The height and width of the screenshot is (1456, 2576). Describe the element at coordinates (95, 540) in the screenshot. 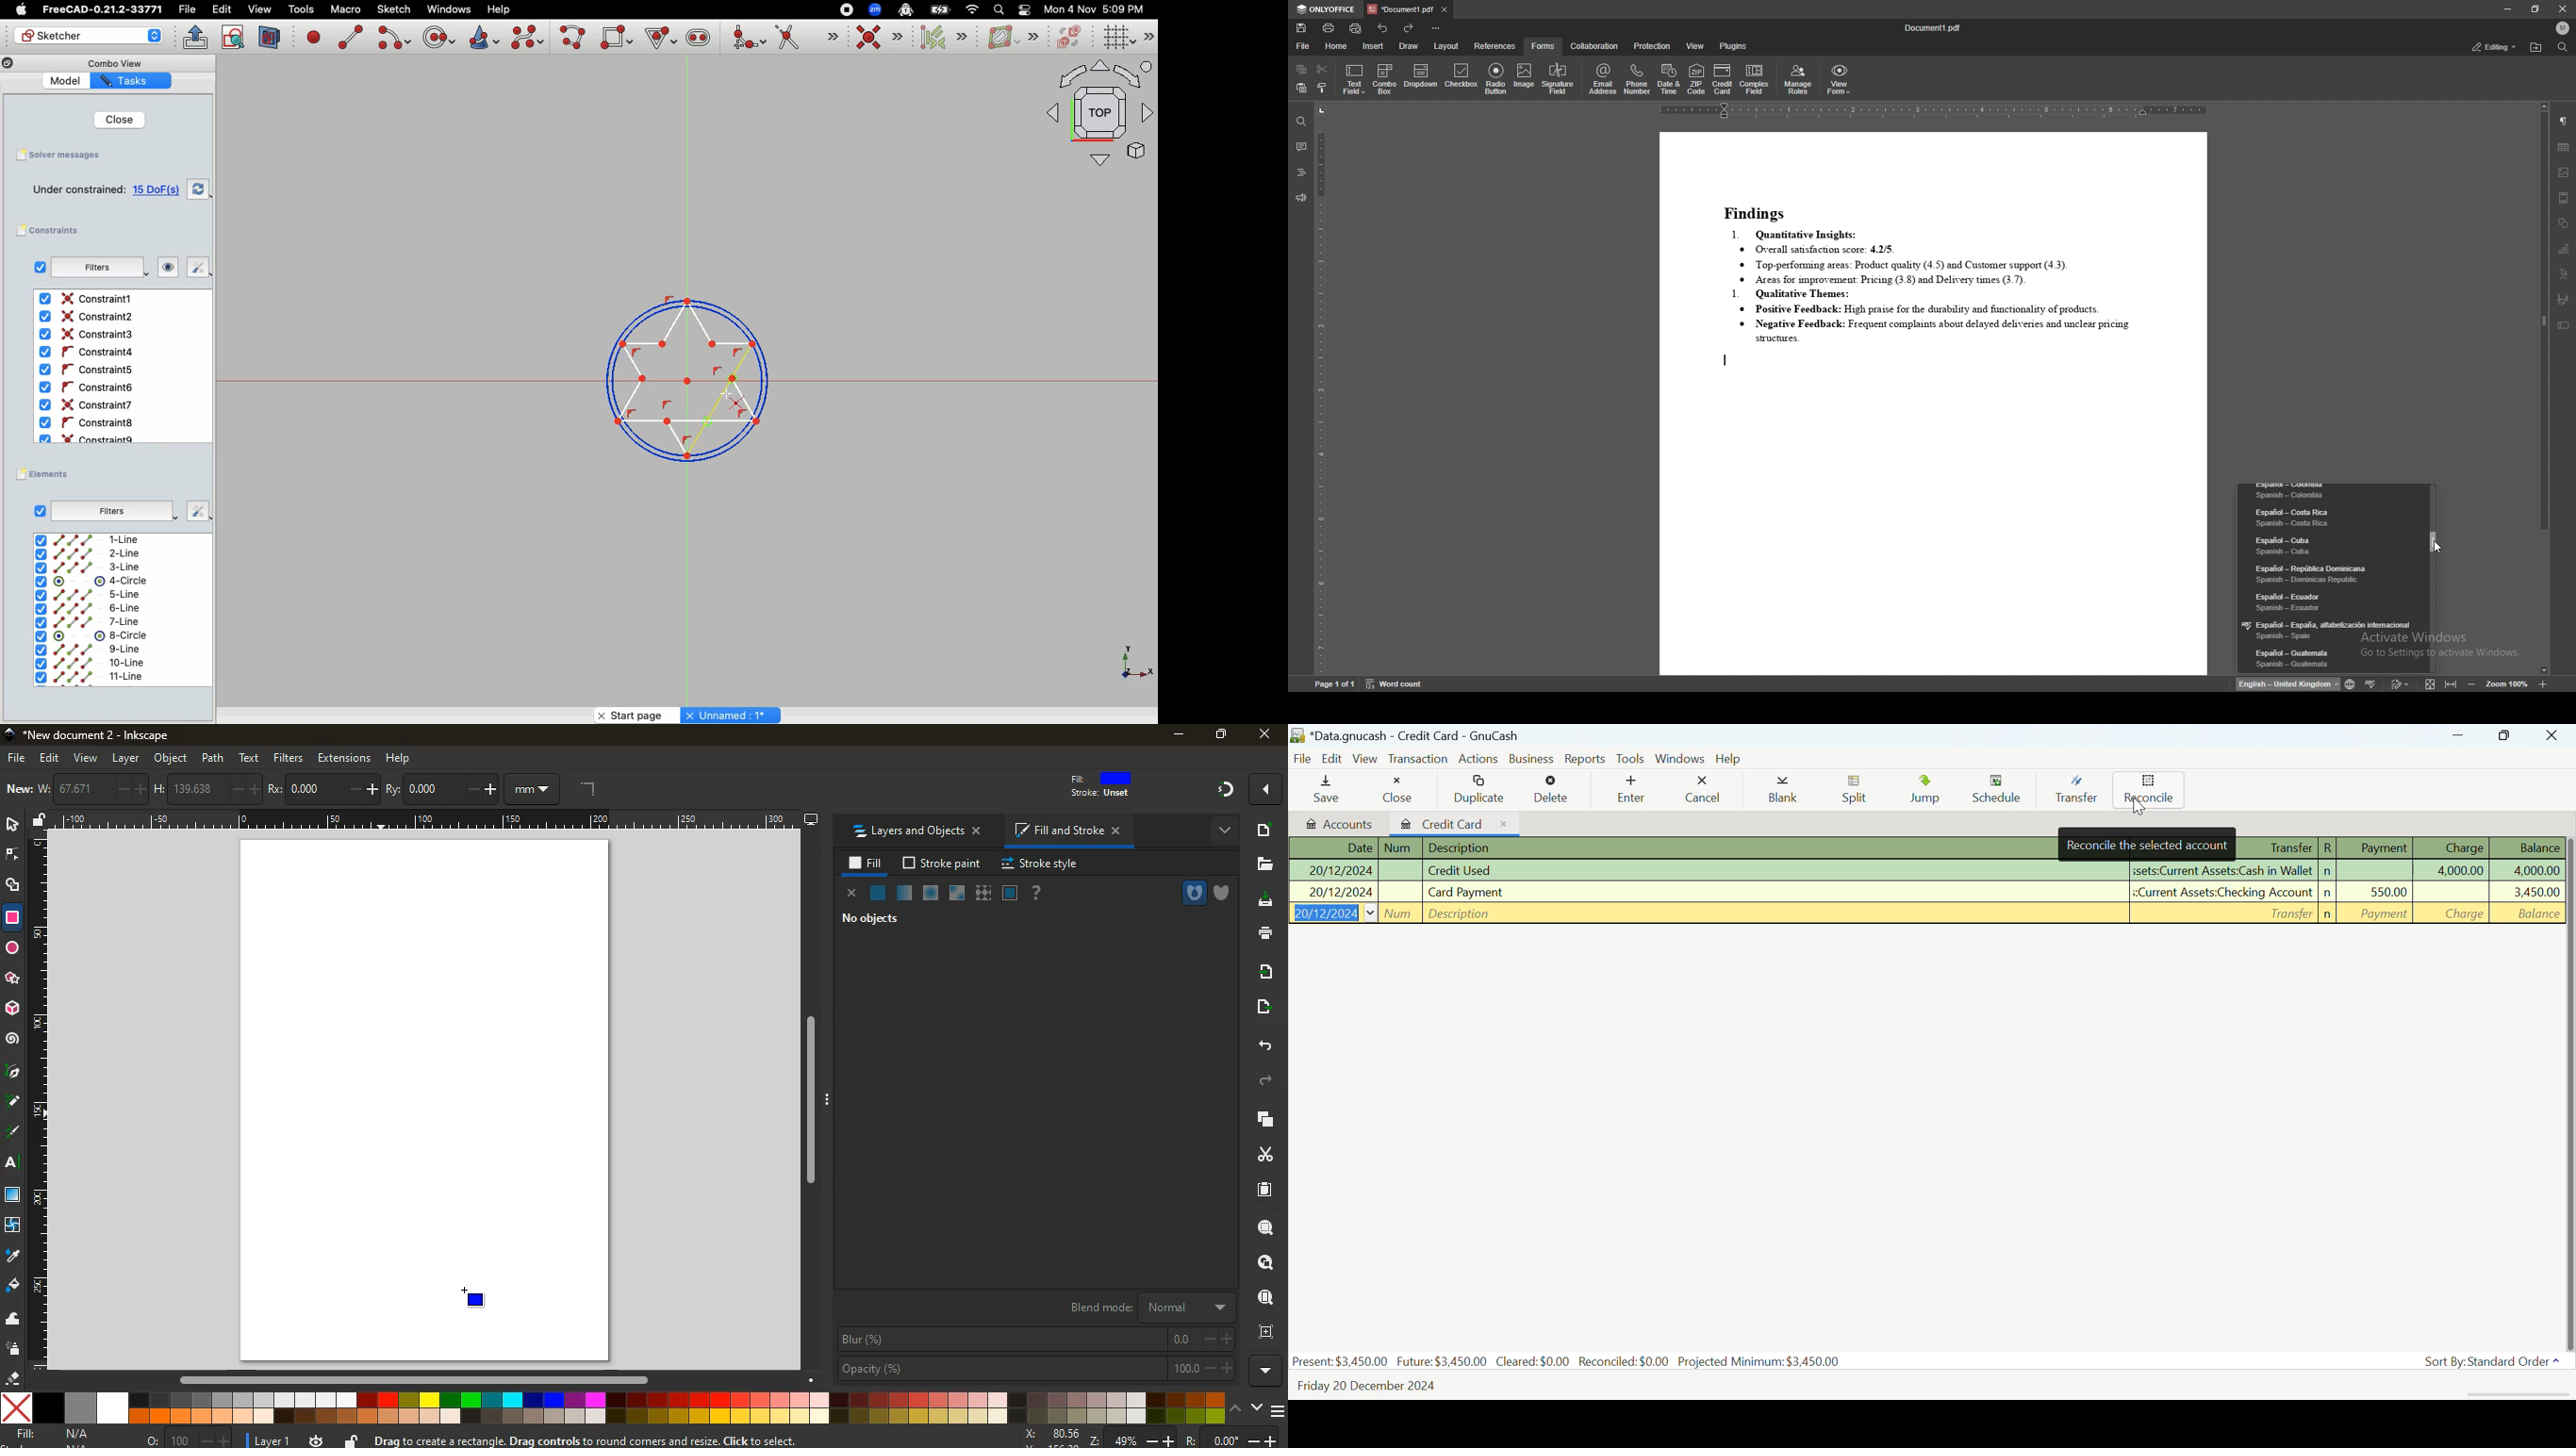

I see `1-Line` at that location.